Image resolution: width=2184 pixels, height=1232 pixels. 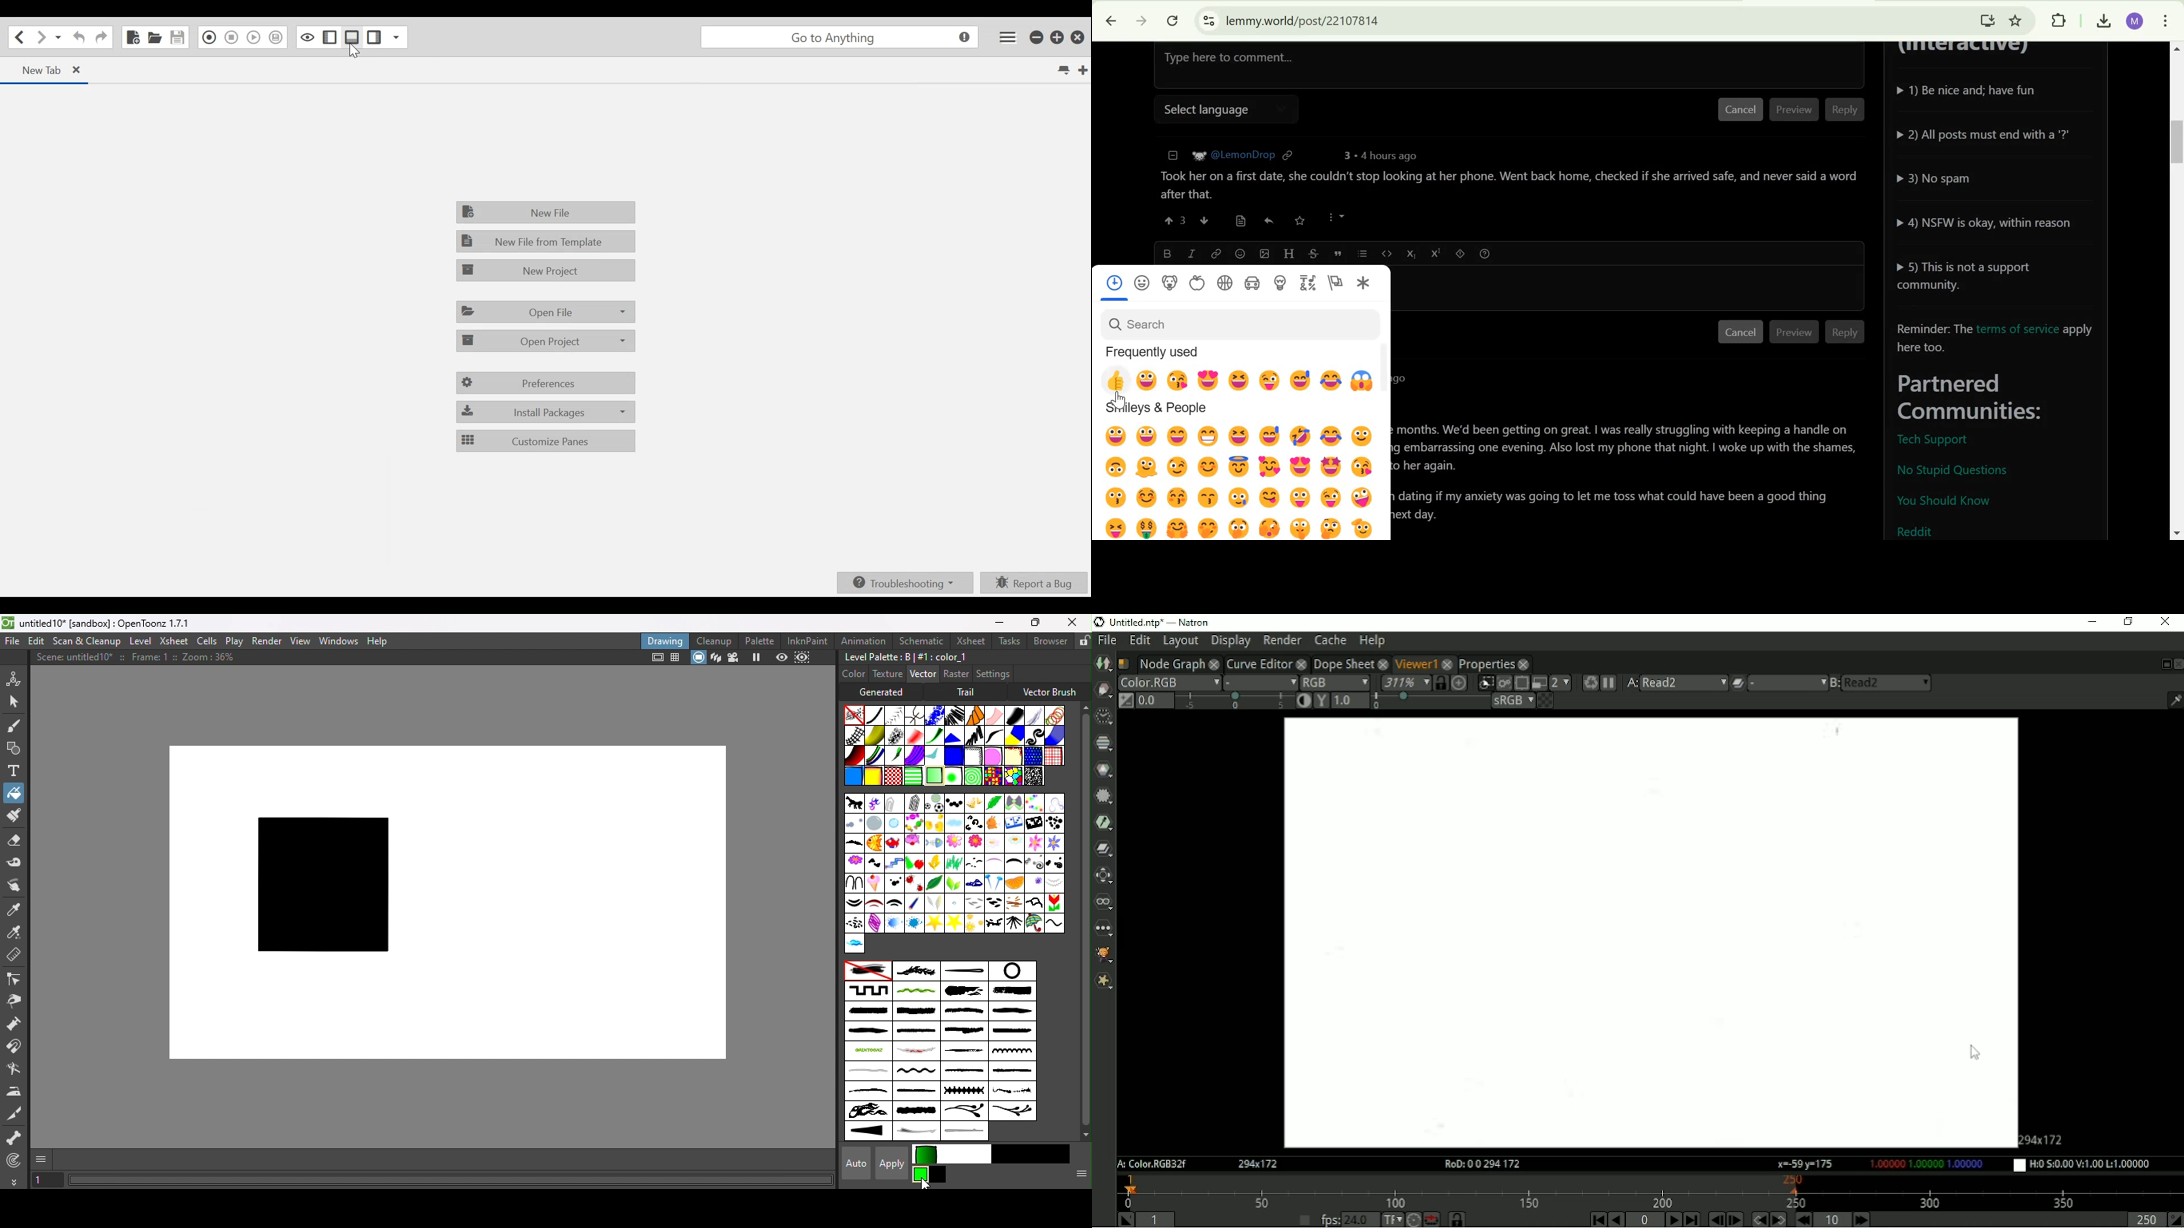 What do you see at coordinates (917, 1112) in the screenshot?
I see `strange` at bounding box center [917, 1112].